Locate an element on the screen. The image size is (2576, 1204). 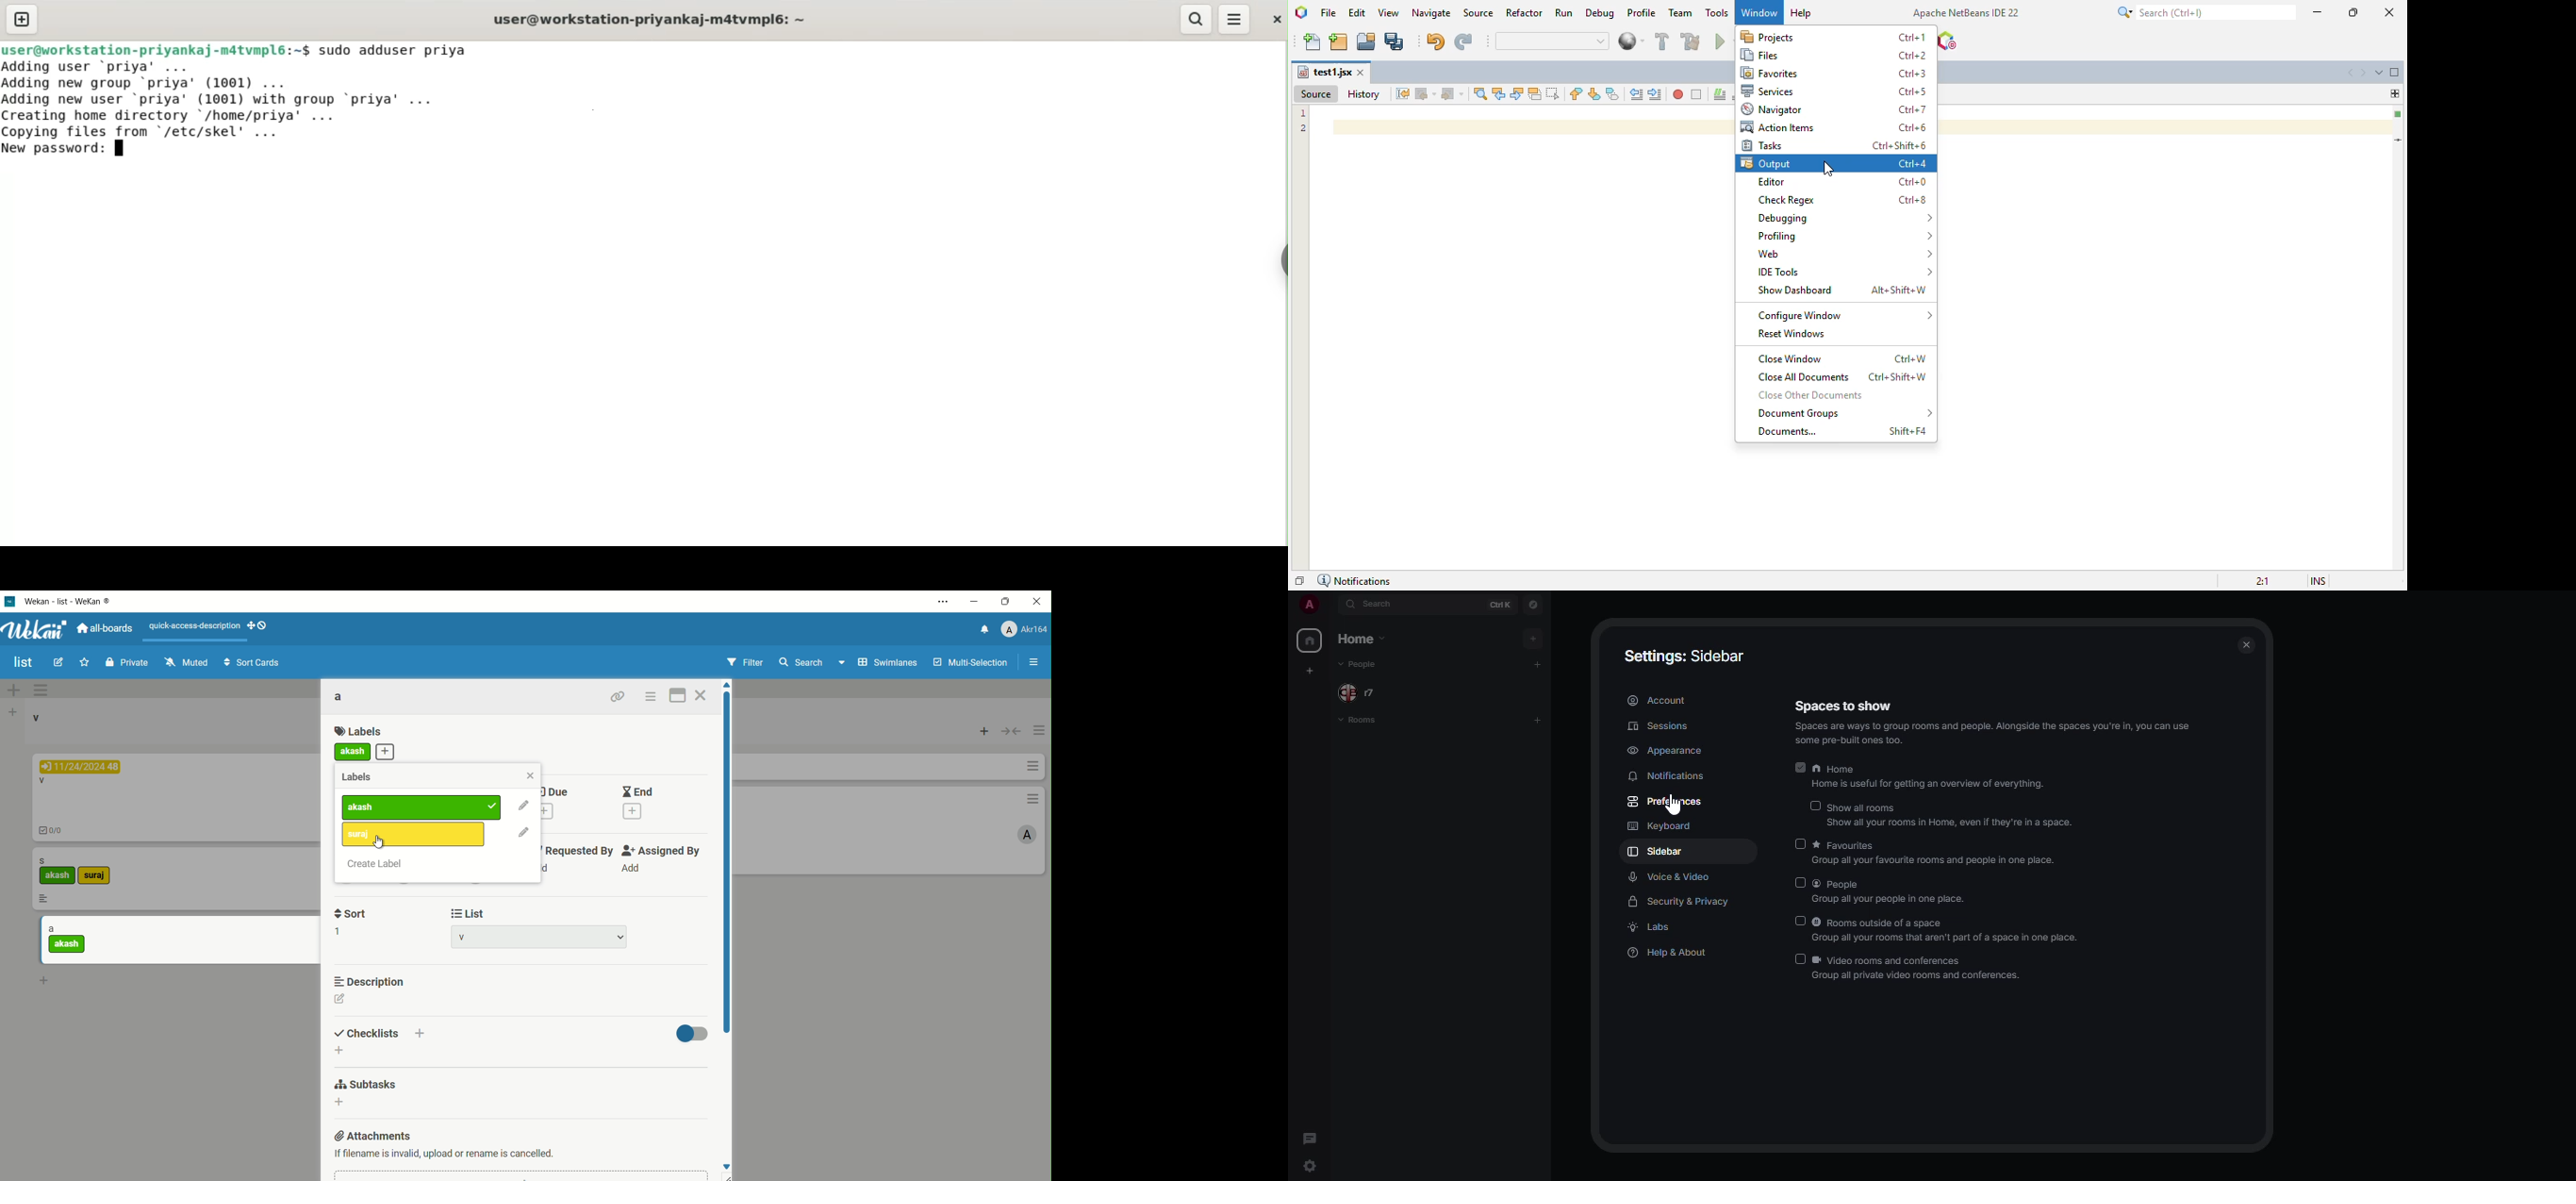
people is located at coordinates (1362, 693).